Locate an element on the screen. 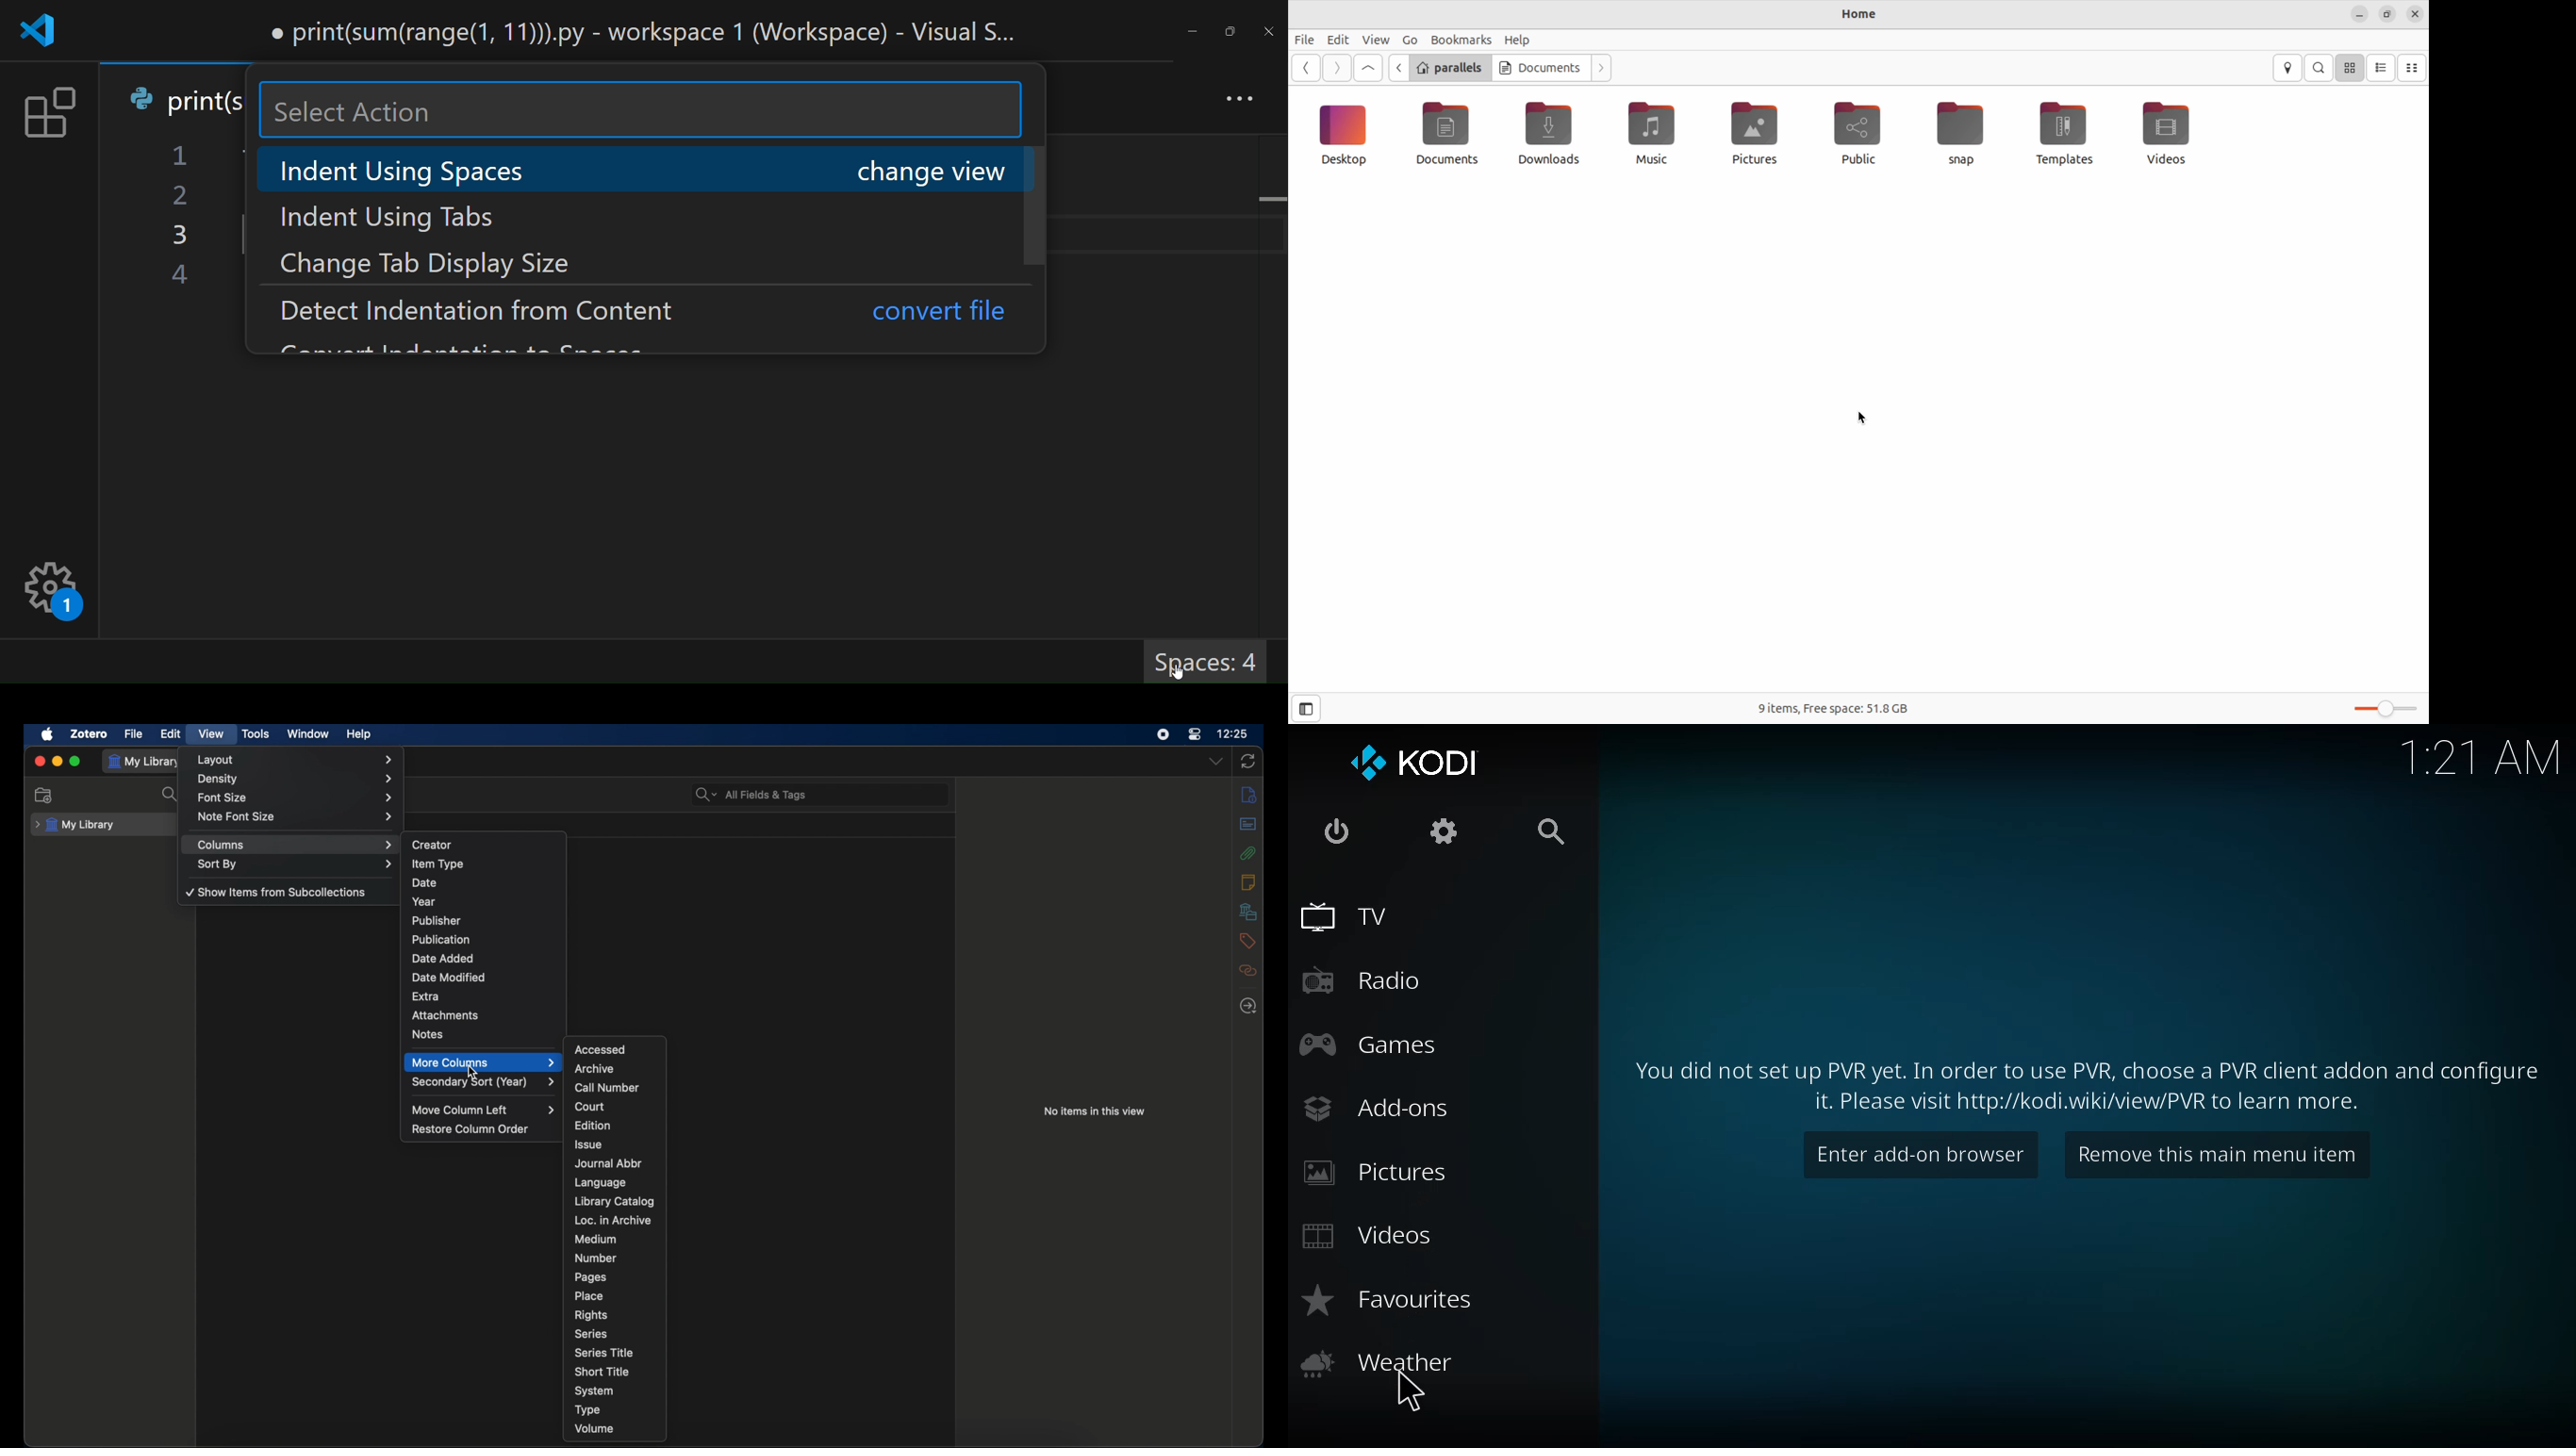  court is located at coordinates (590, 1106).